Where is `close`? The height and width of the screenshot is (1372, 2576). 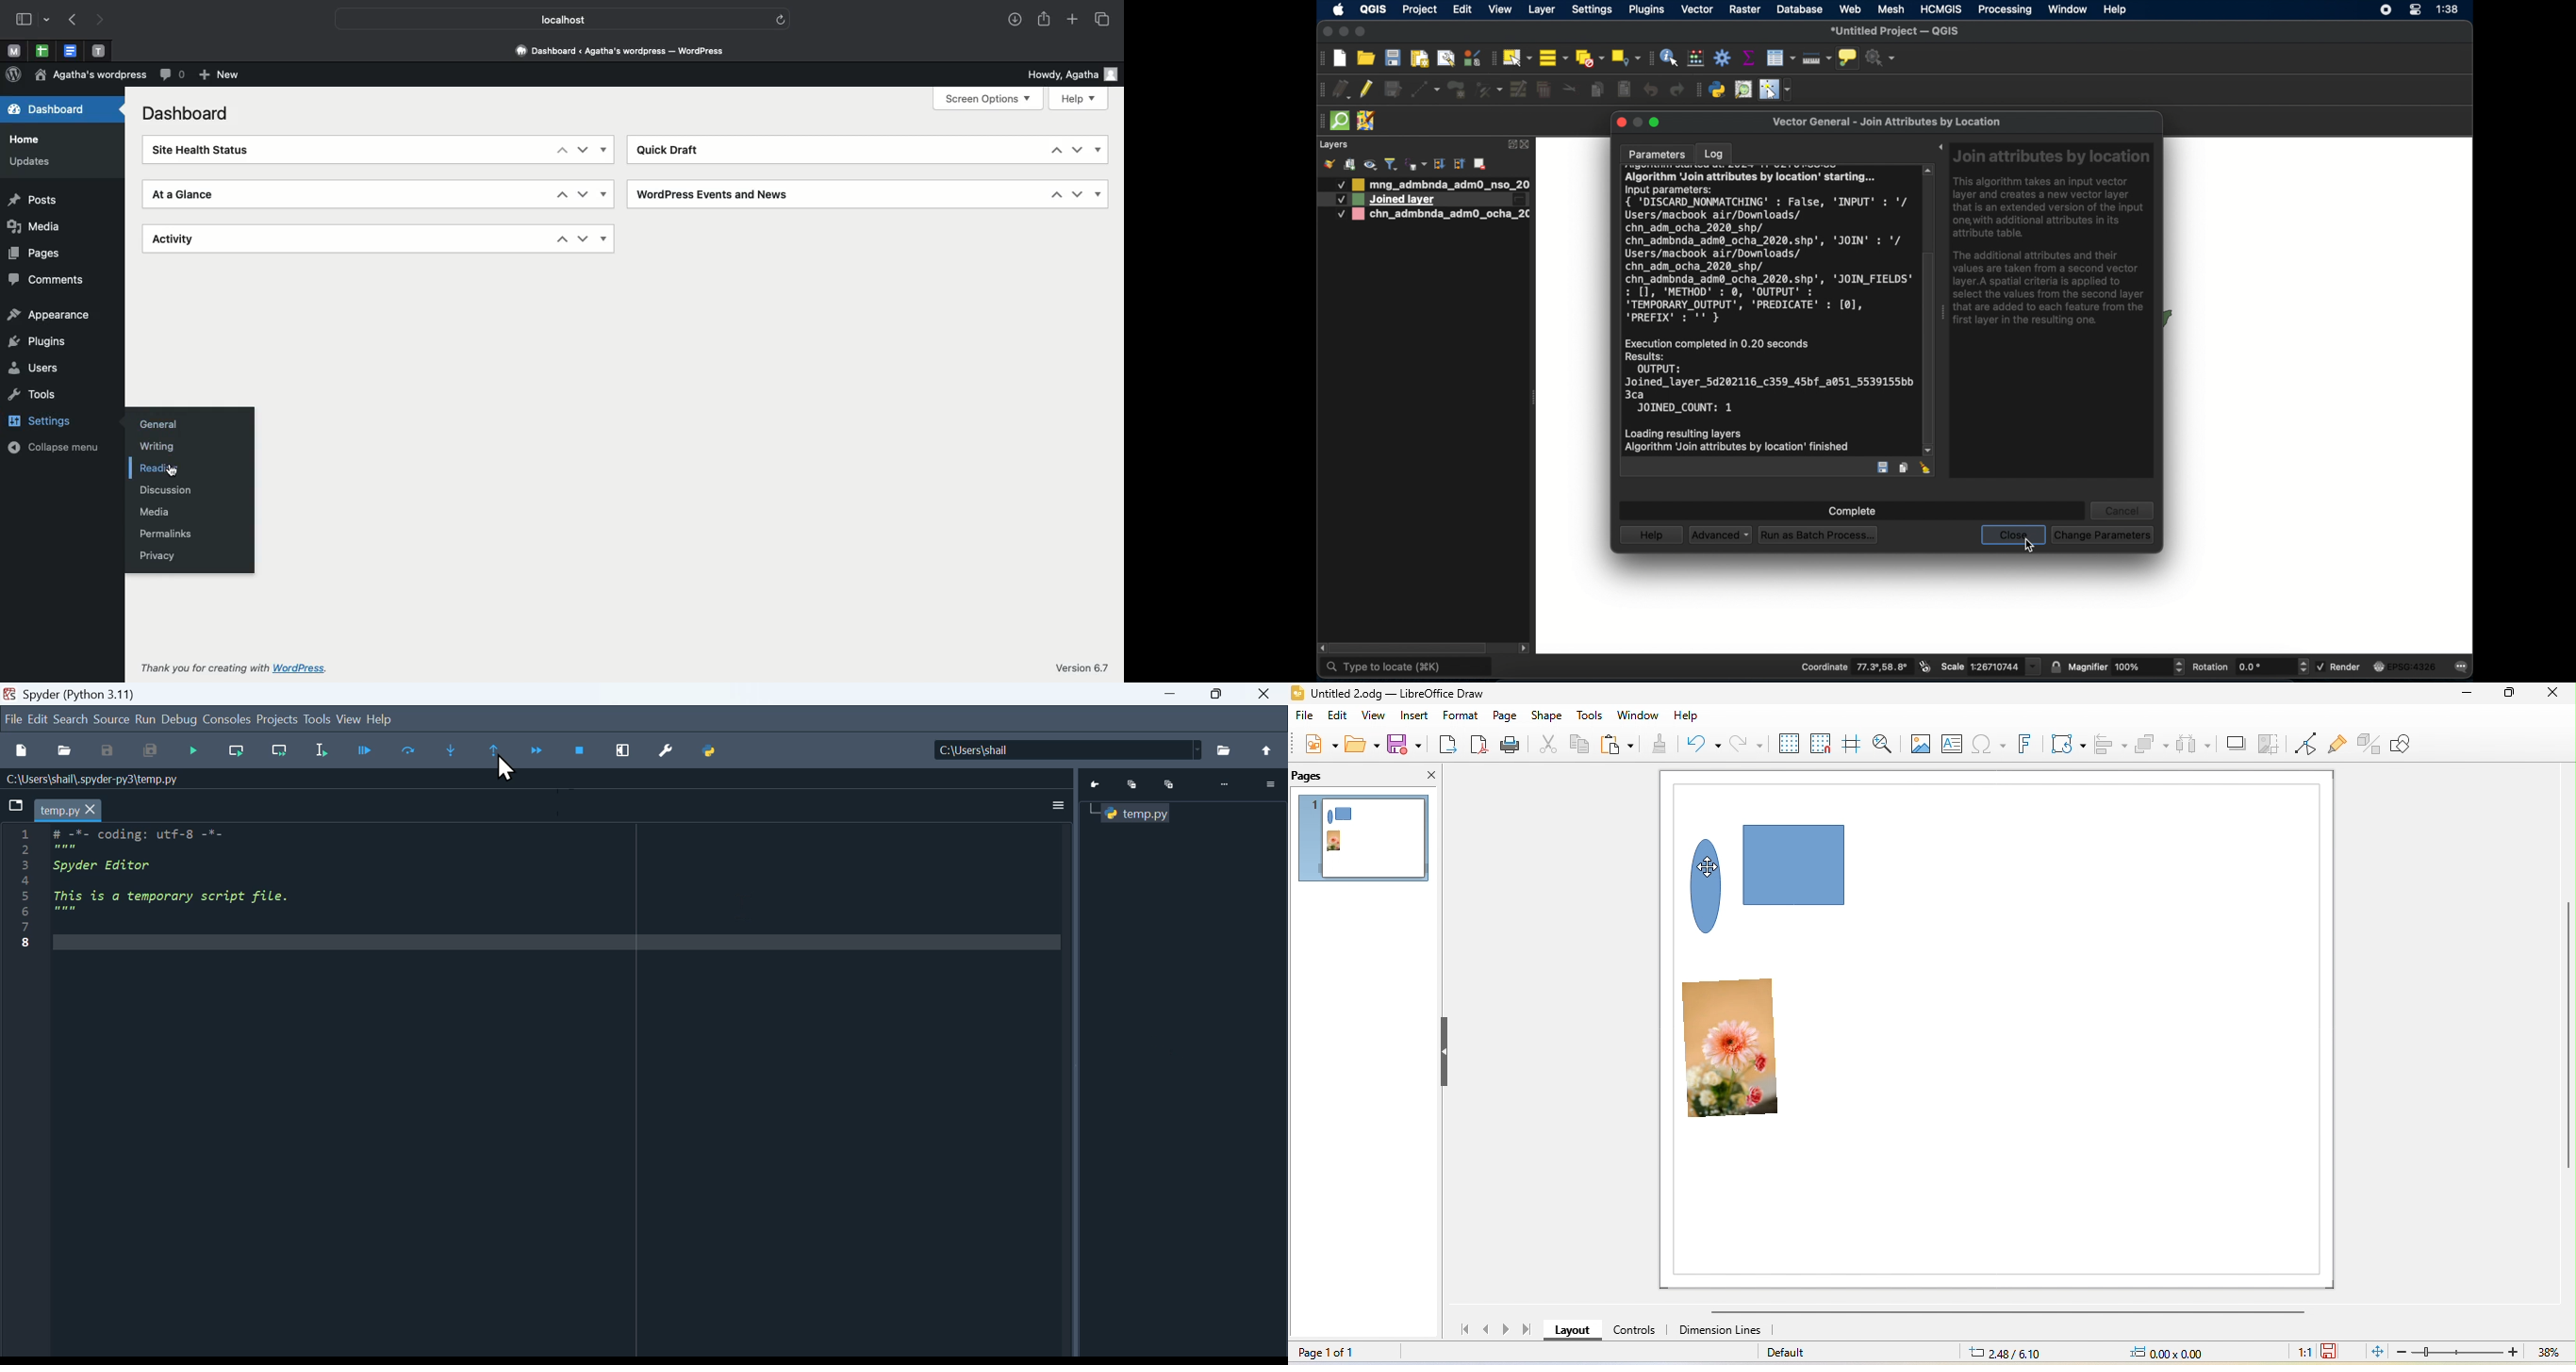
close is located at coordinates (1427, 776).